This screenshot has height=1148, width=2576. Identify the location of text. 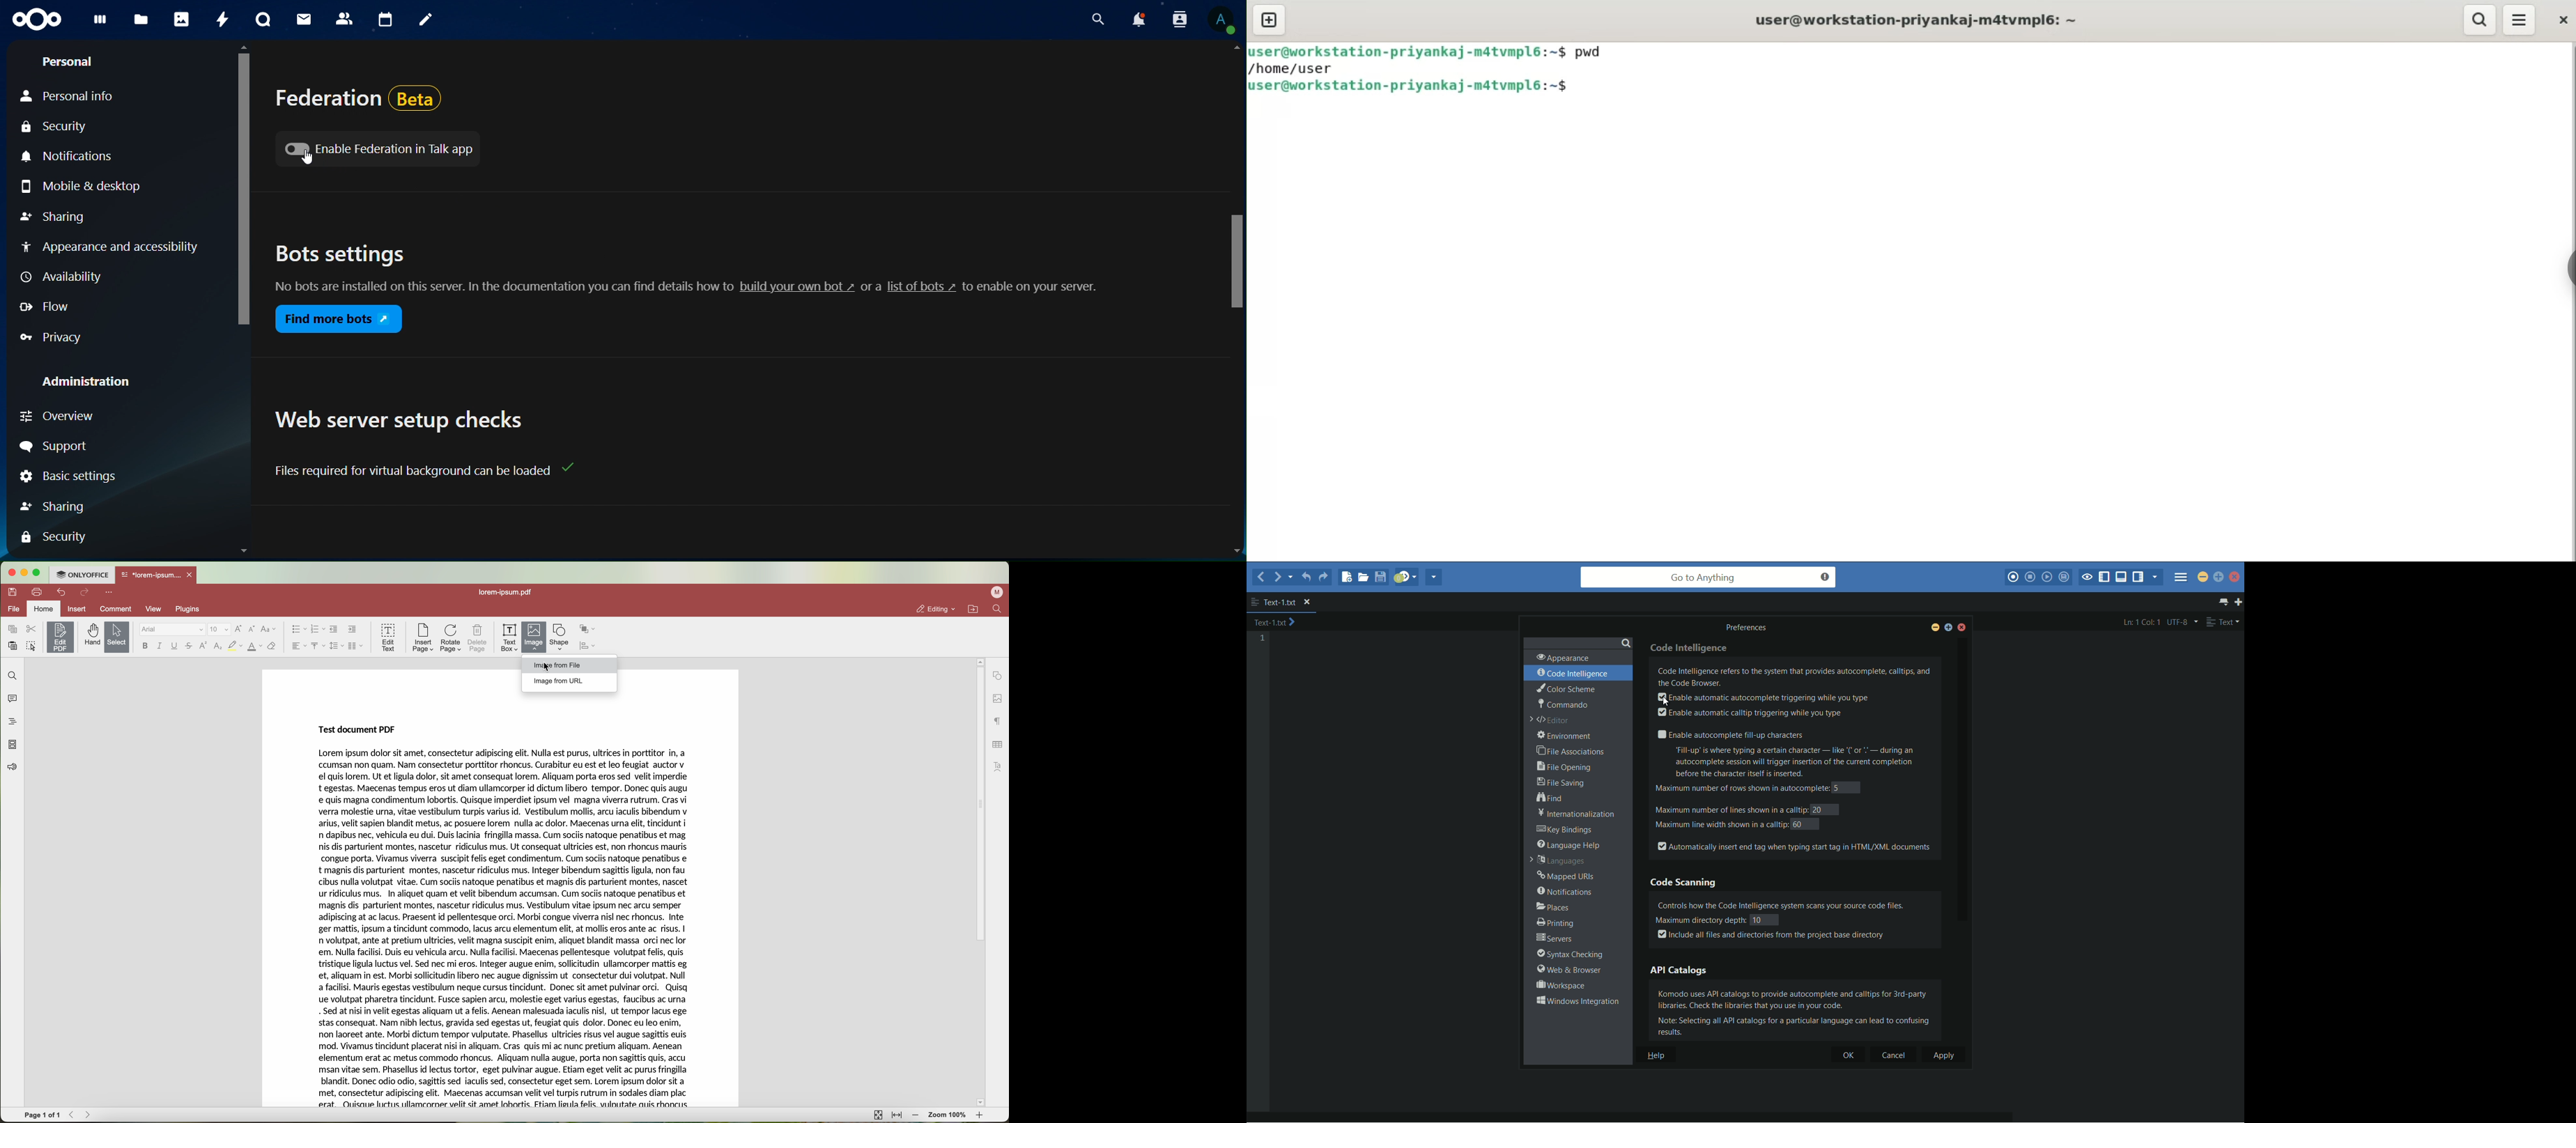
(412, 469).